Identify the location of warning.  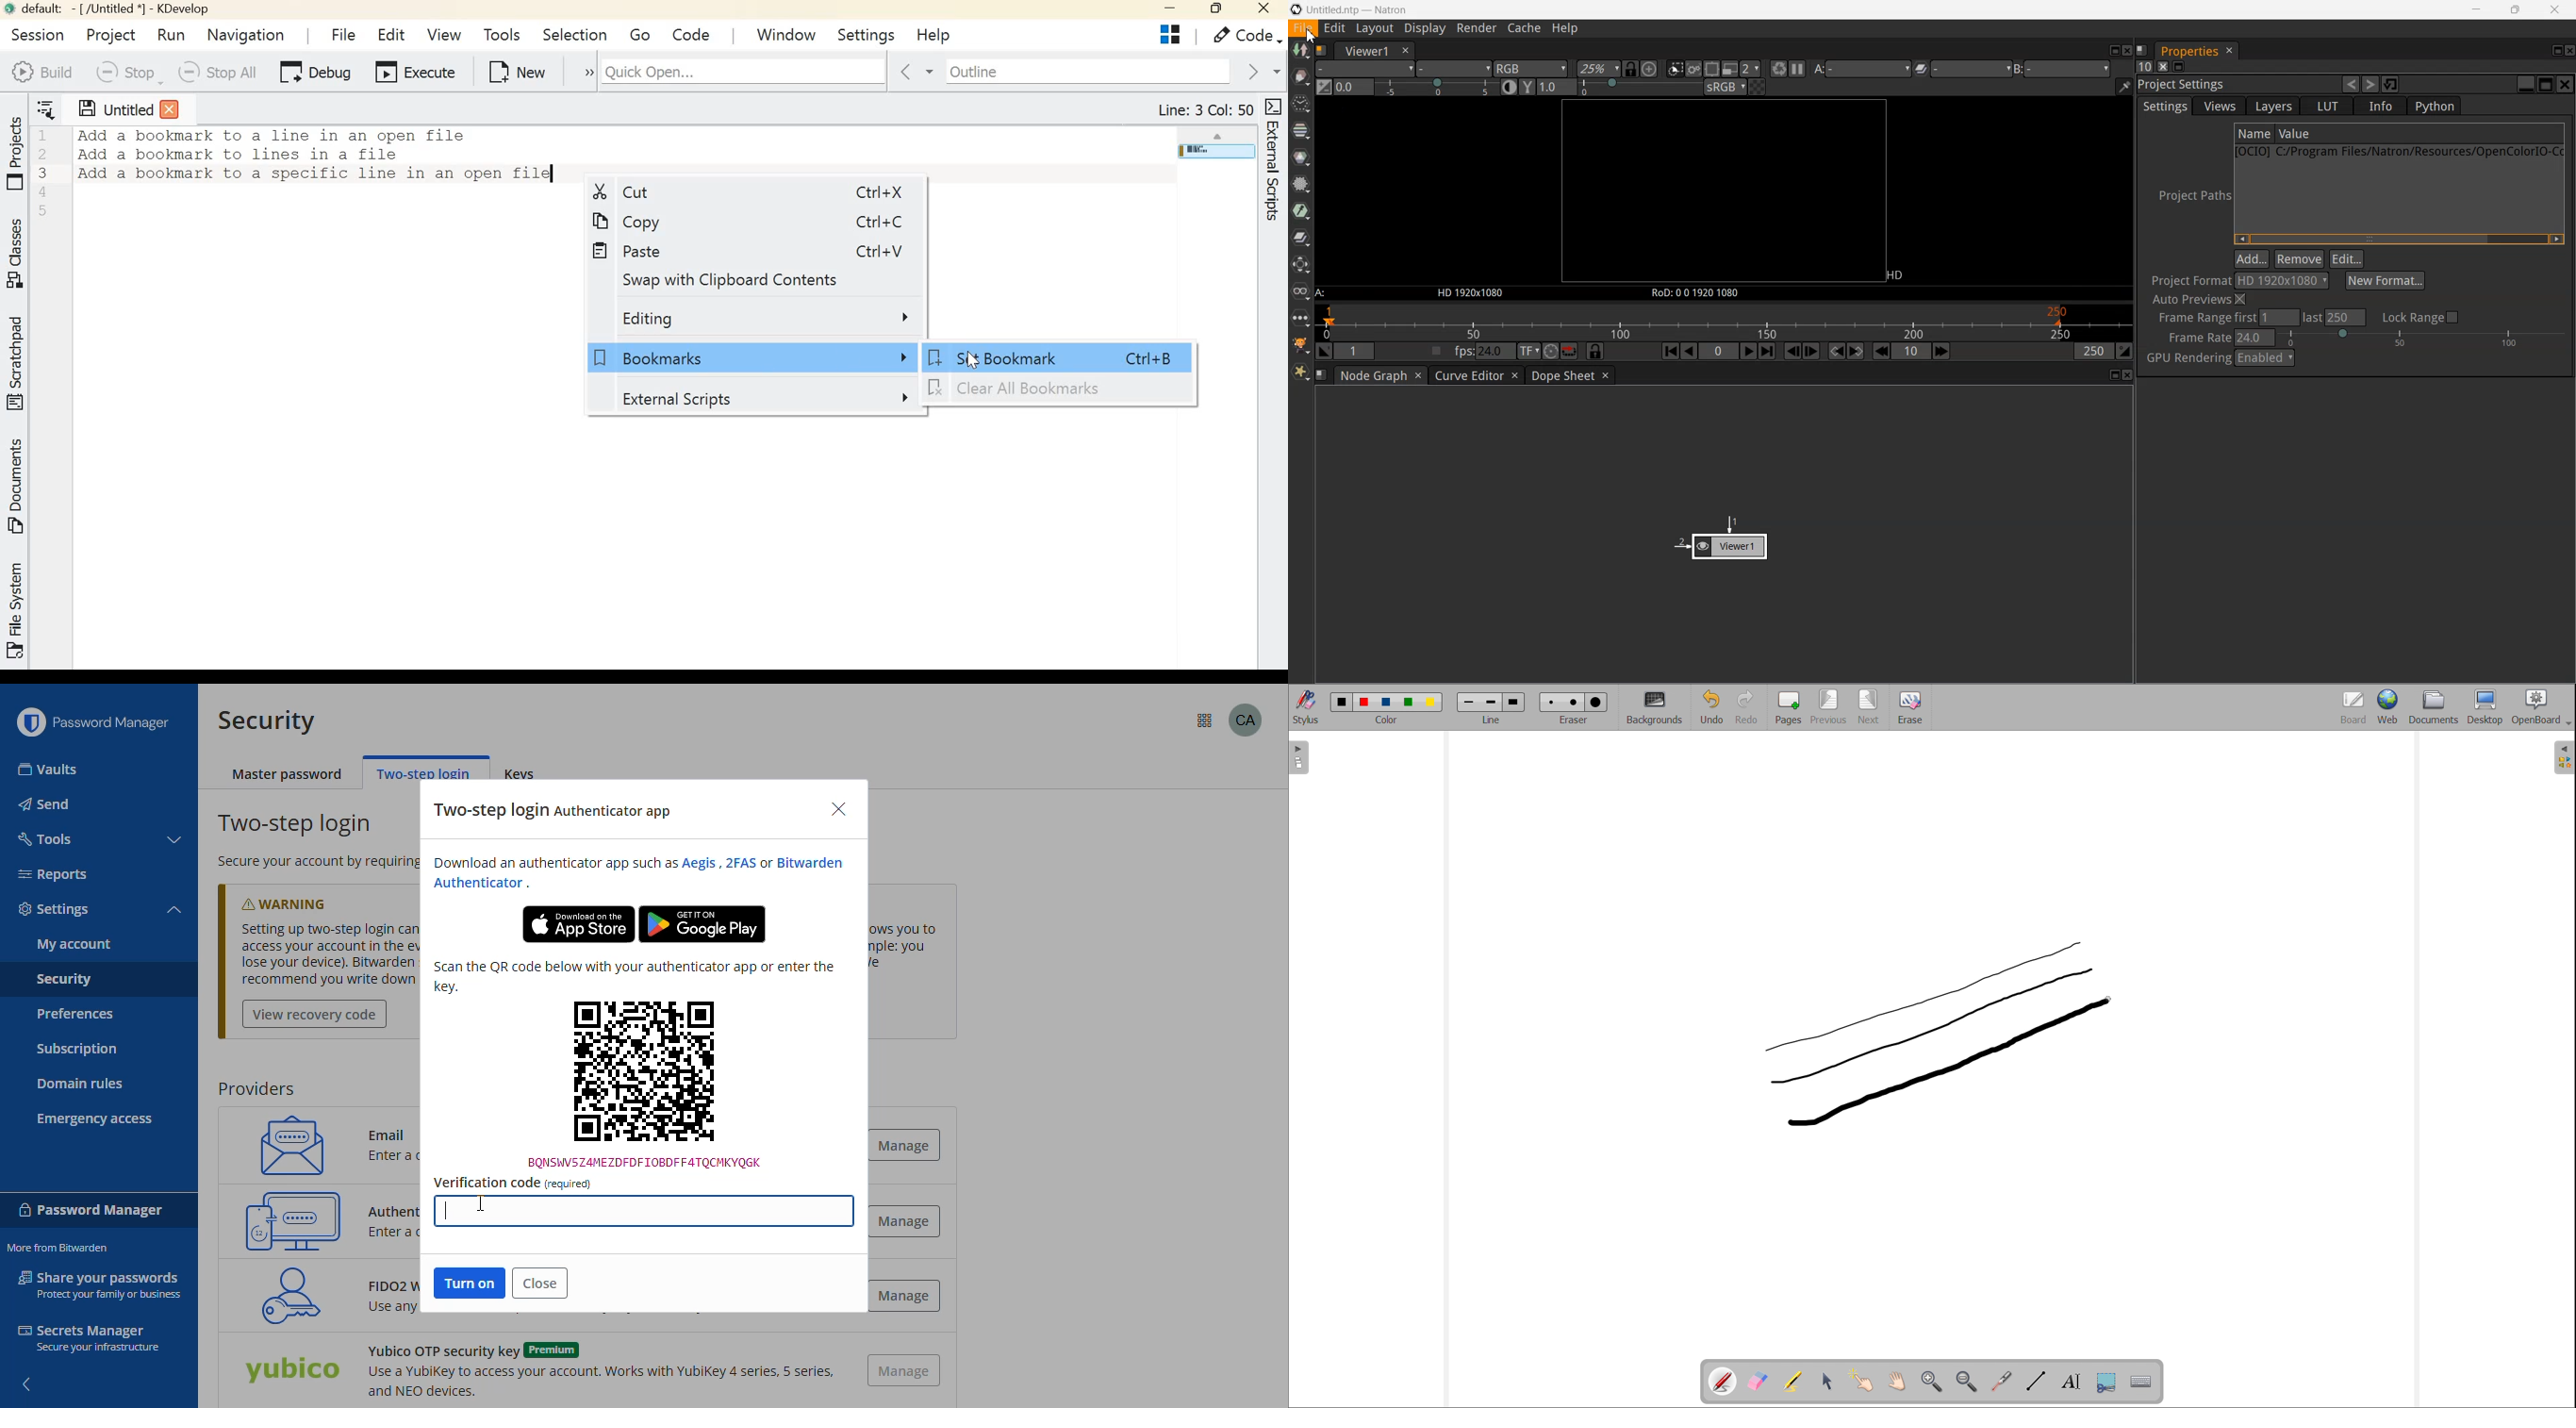
(303, 900).